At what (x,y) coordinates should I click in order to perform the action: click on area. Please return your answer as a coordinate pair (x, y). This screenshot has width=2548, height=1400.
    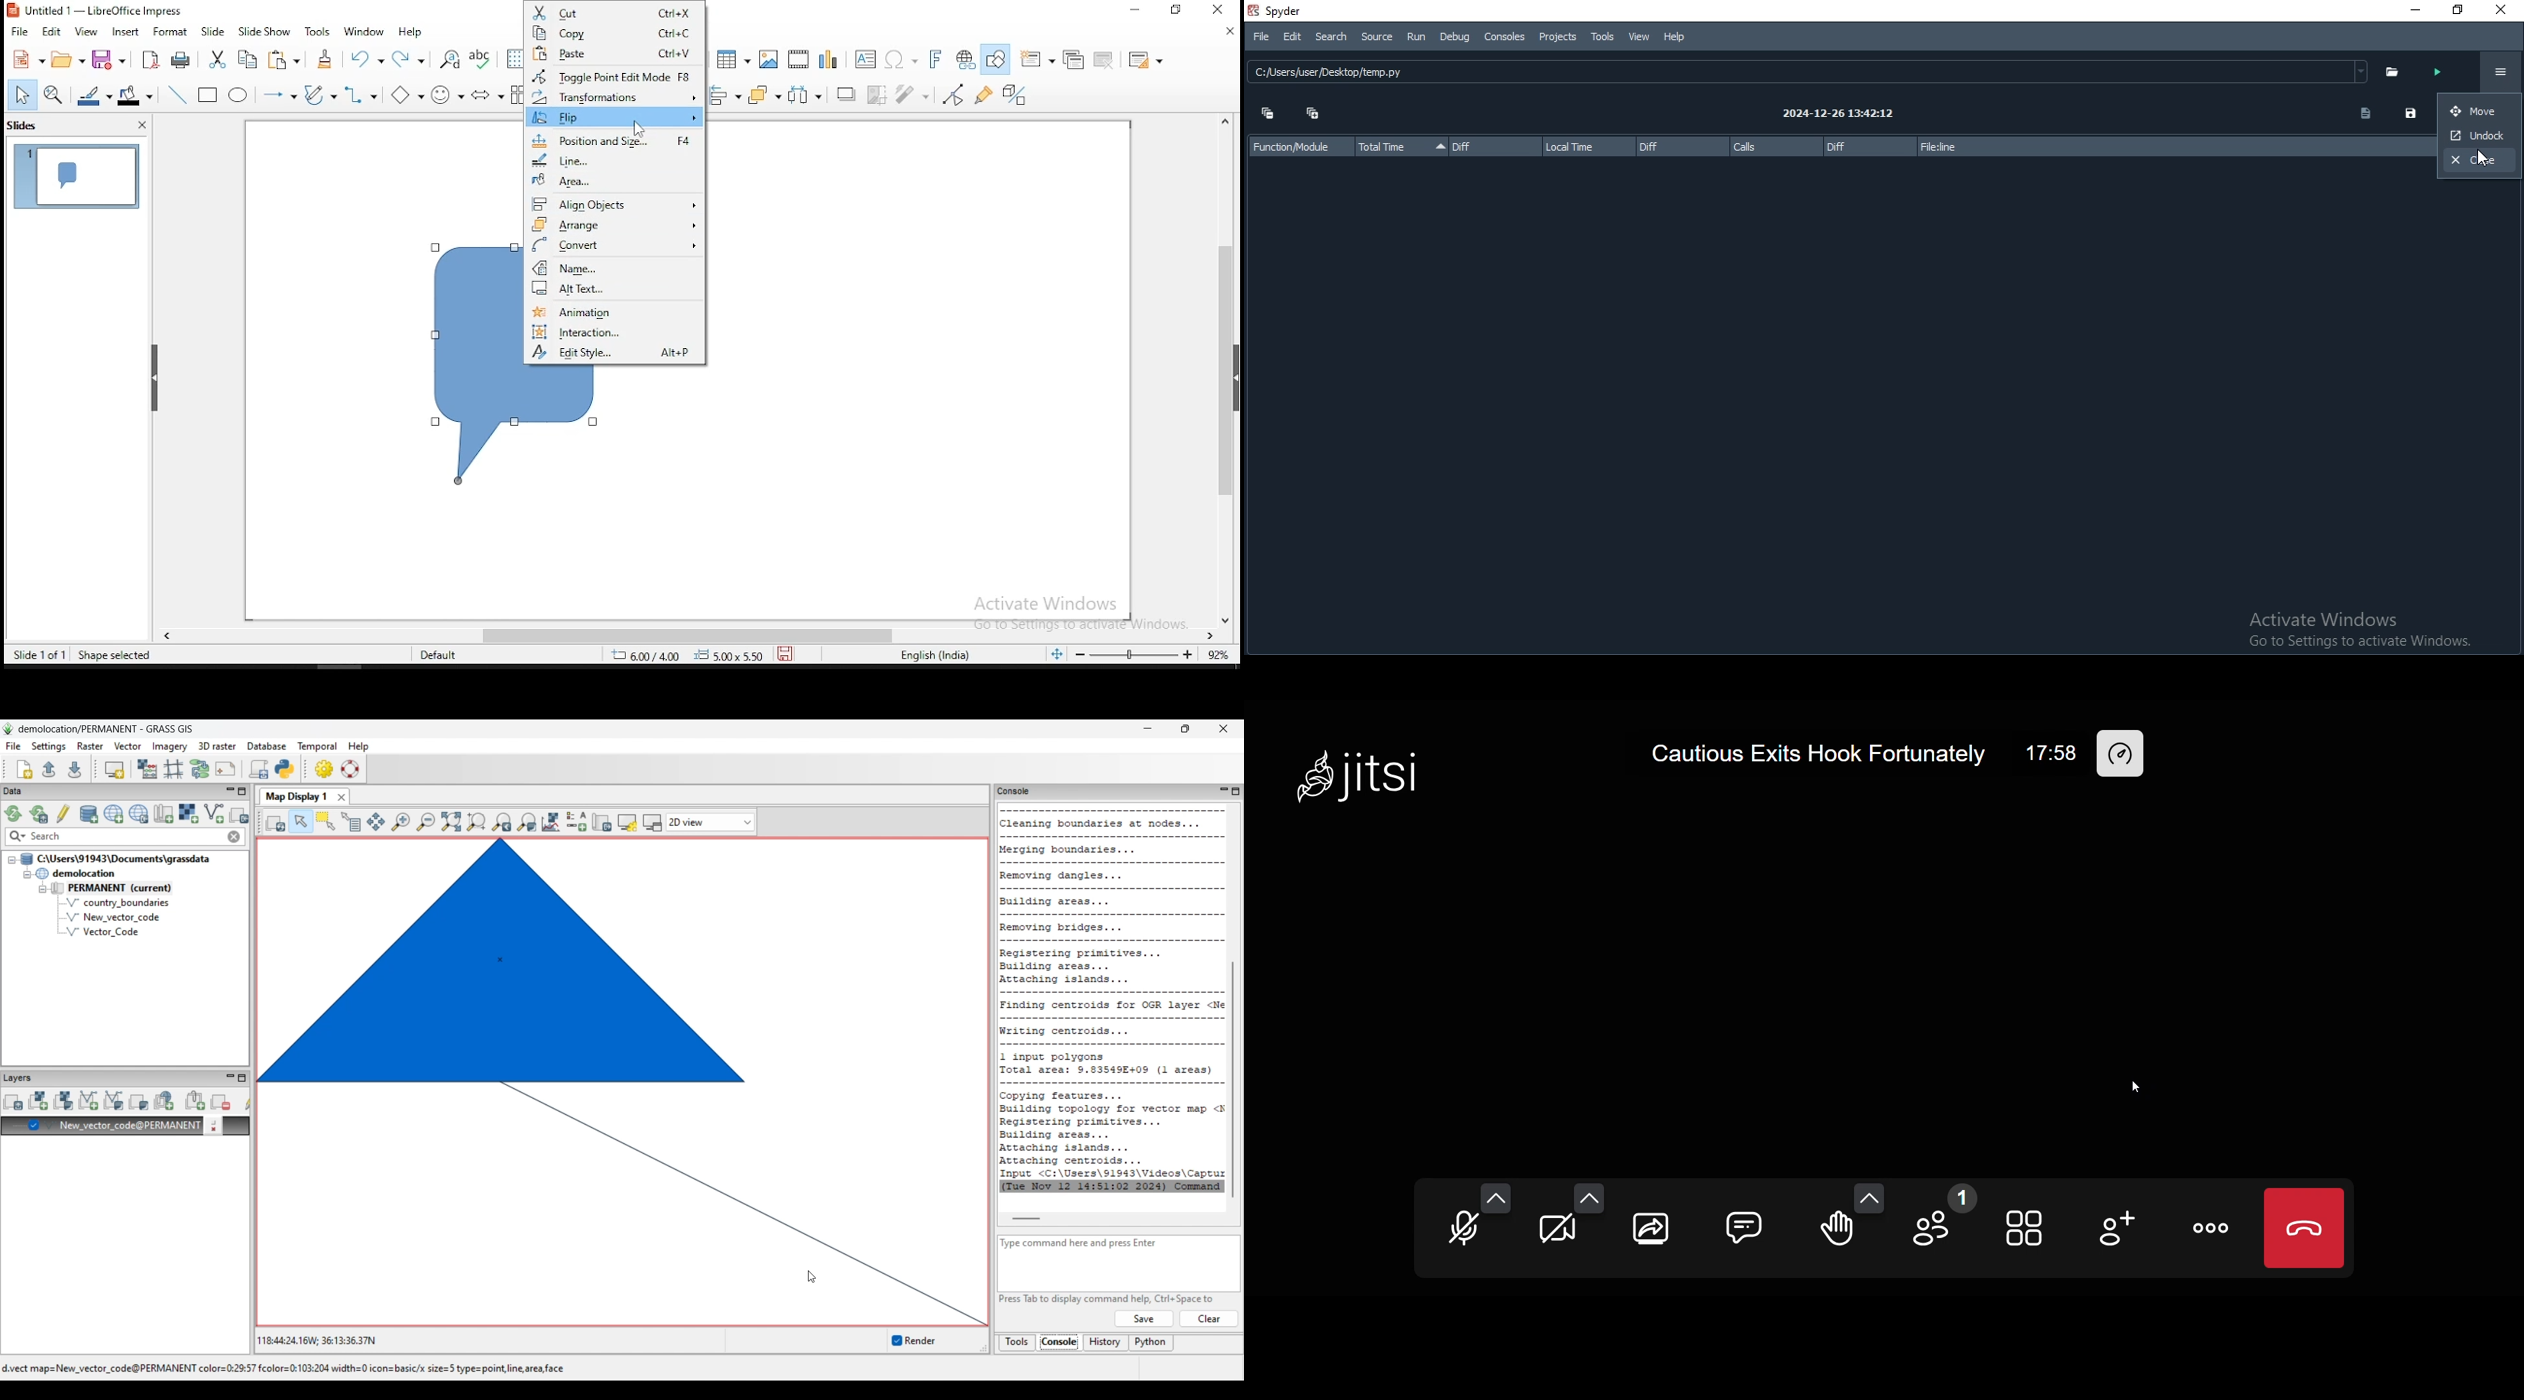
    Looking at the image, I should click on (614, 183).